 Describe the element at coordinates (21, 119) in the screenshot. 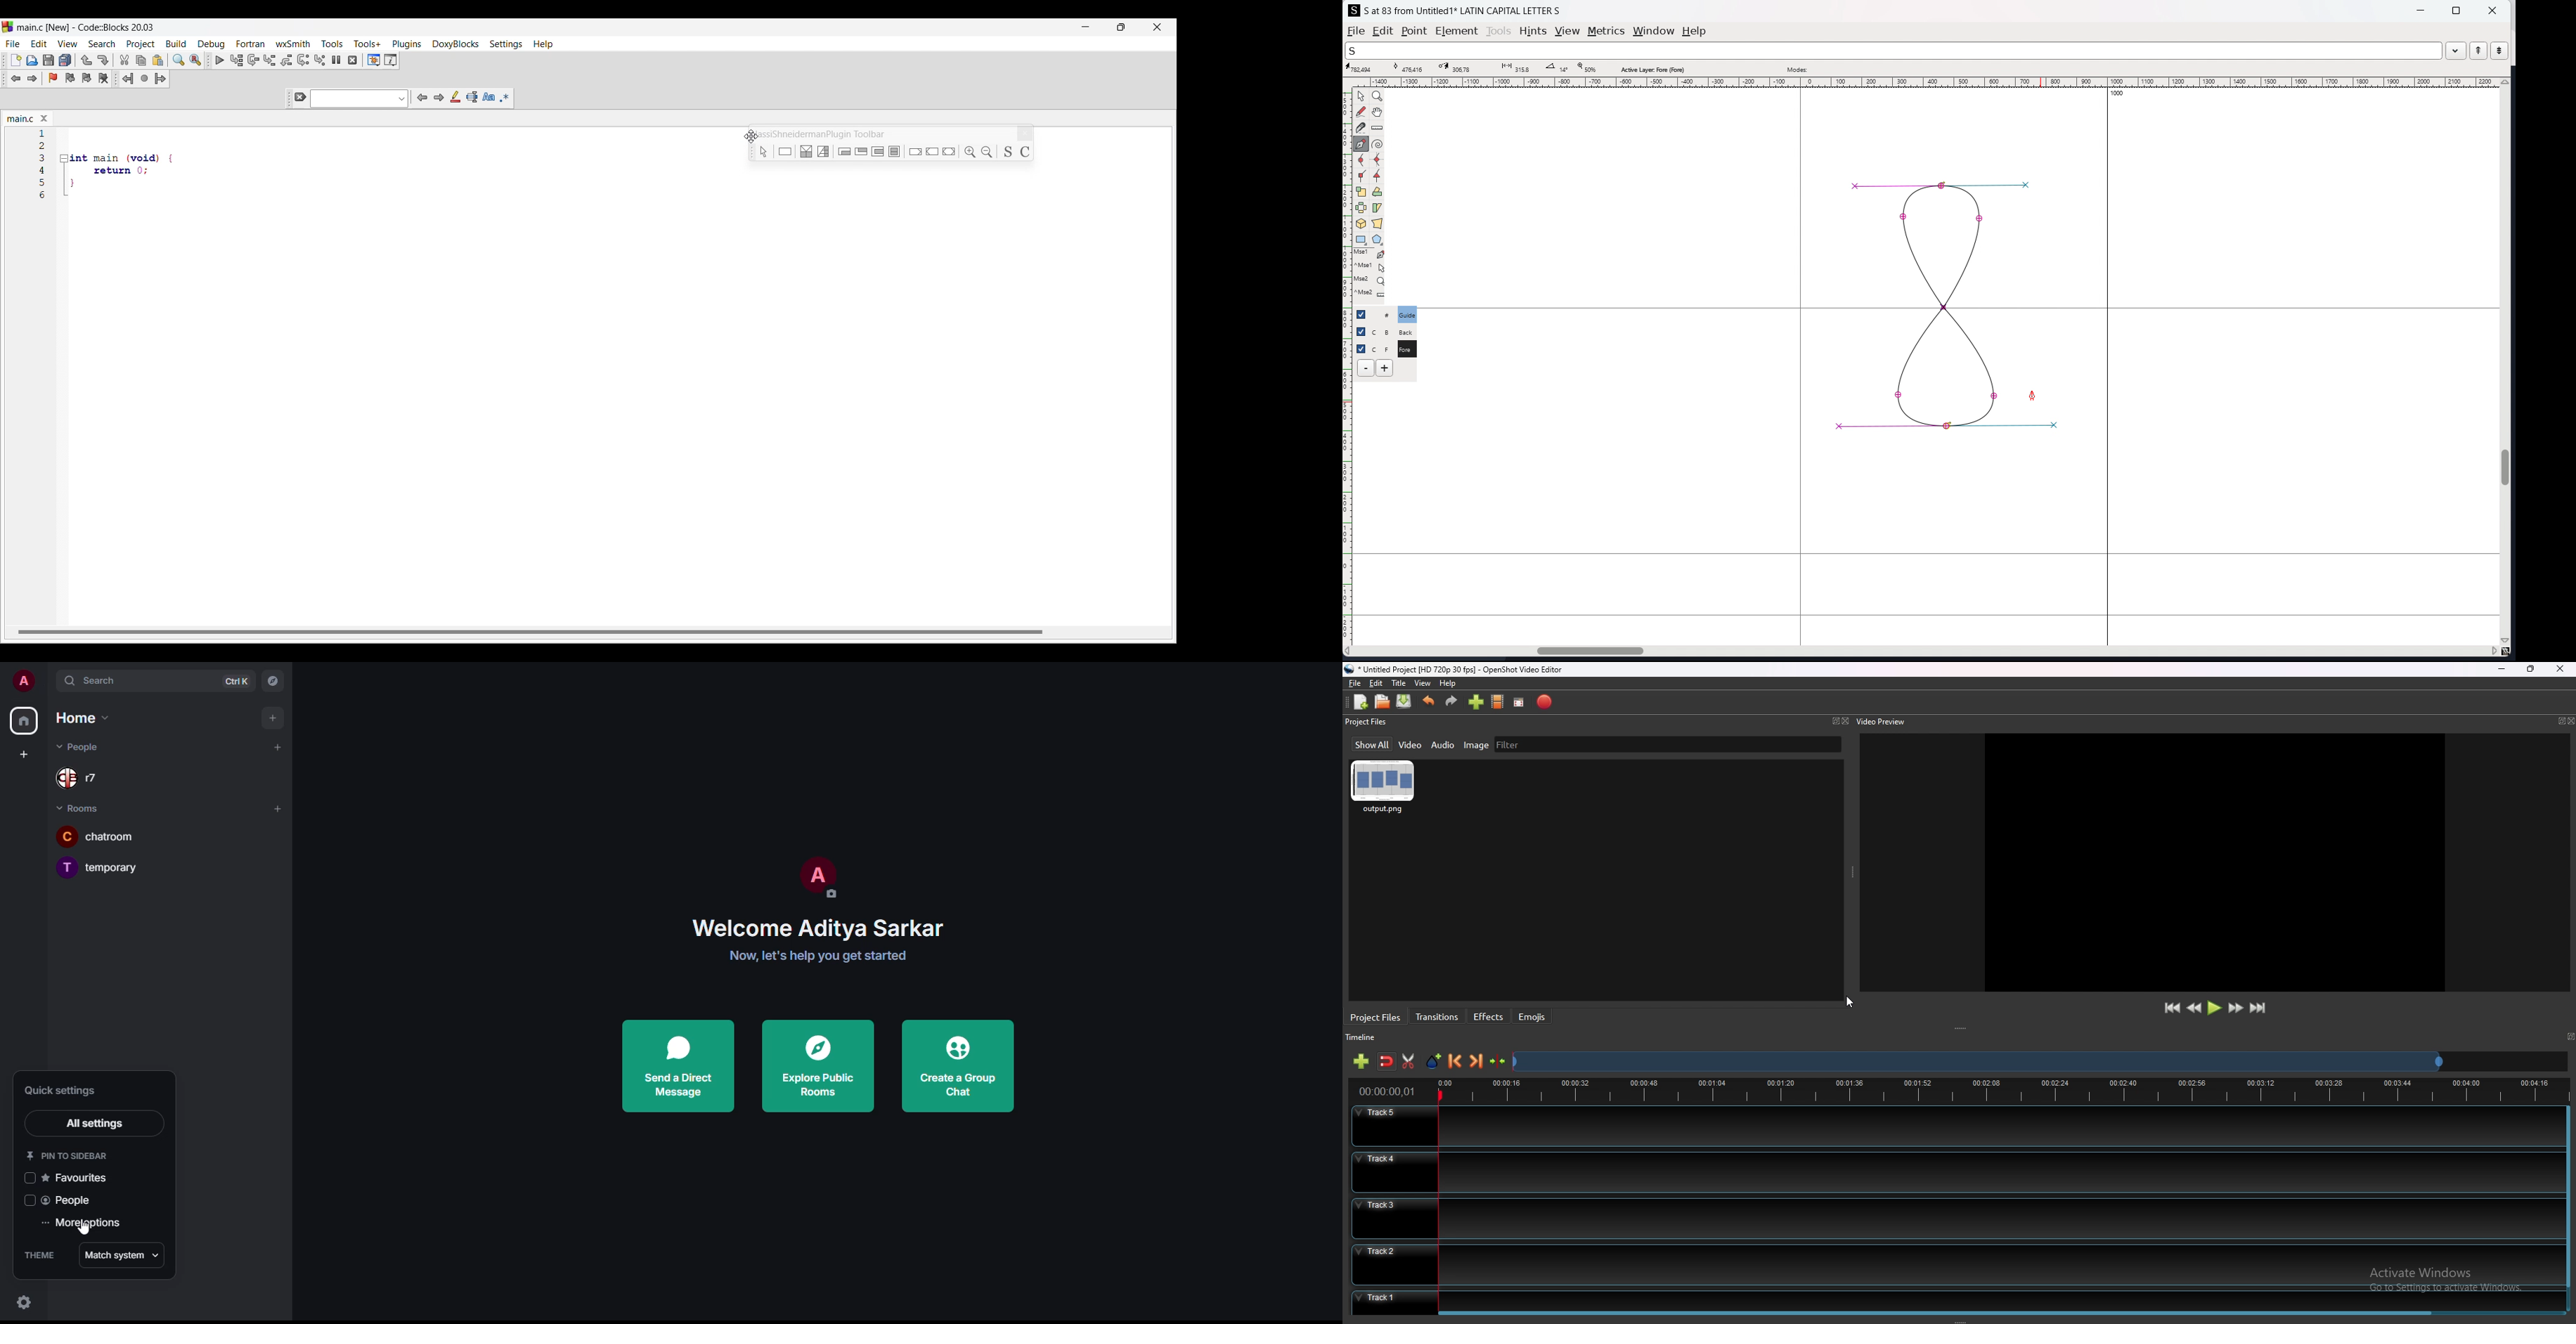

I see `Current tab` at that location.